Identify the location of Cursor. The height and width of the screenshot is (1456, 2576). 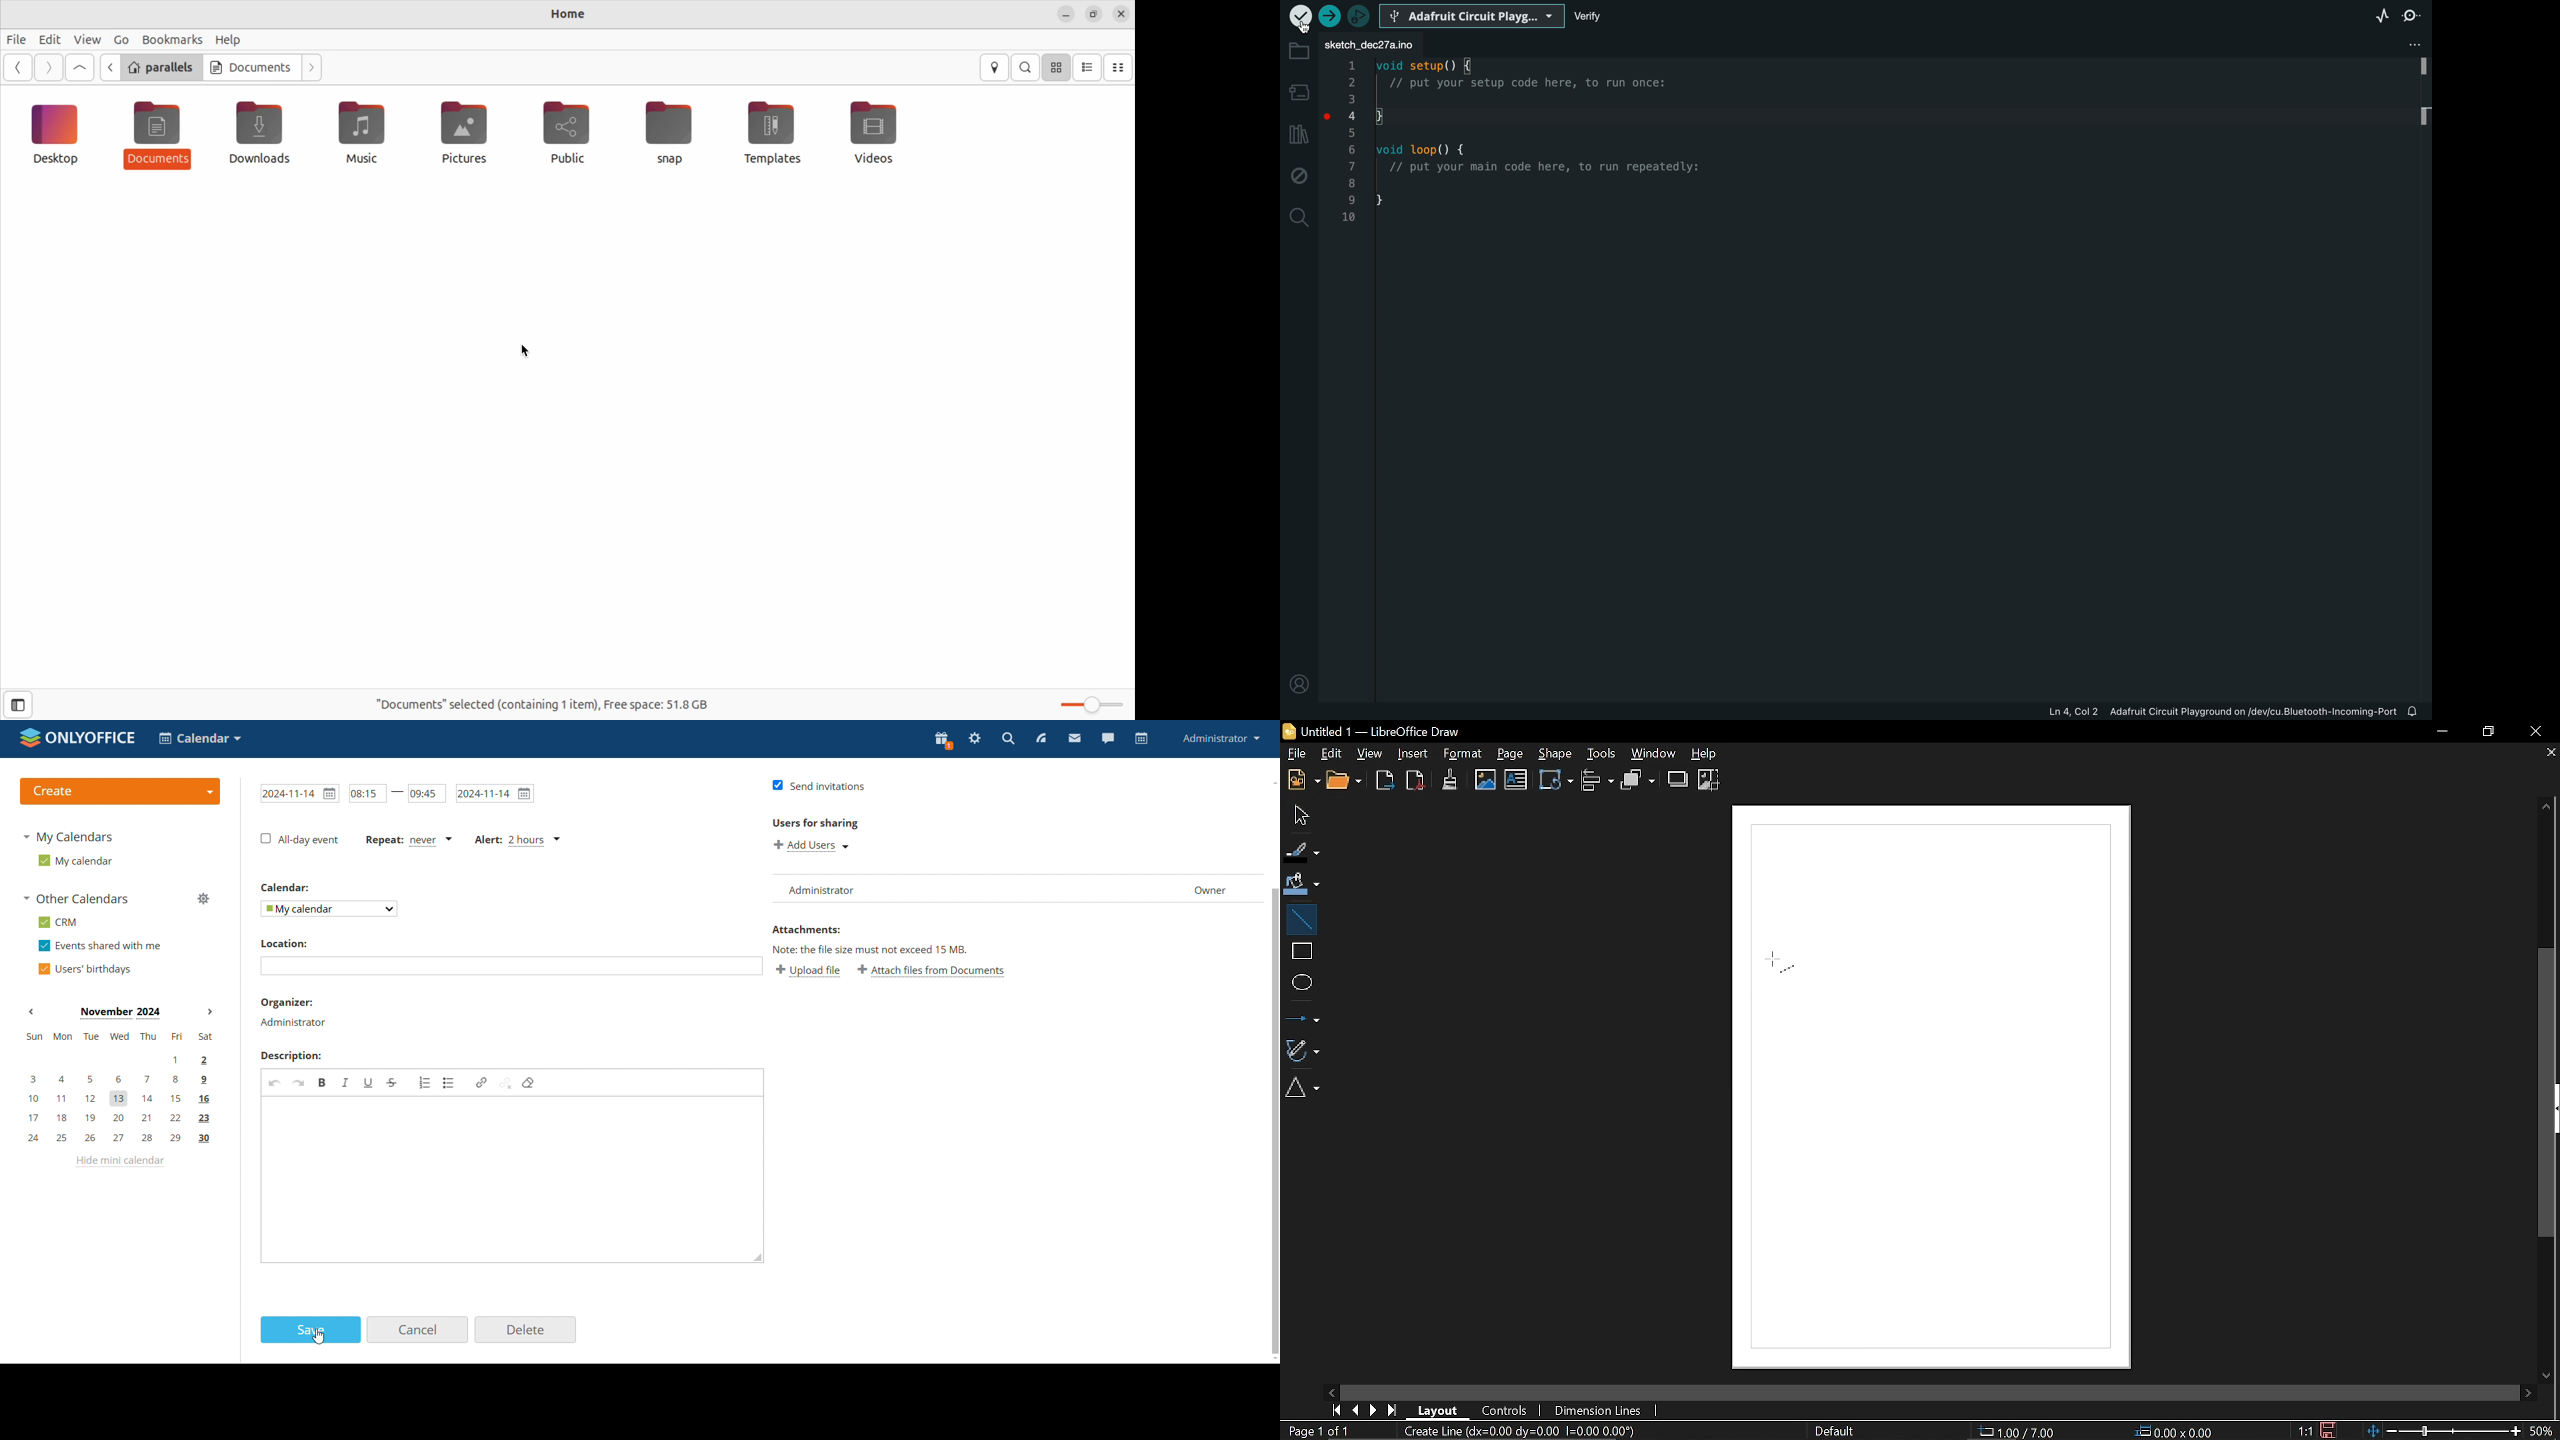
(1782, 963).